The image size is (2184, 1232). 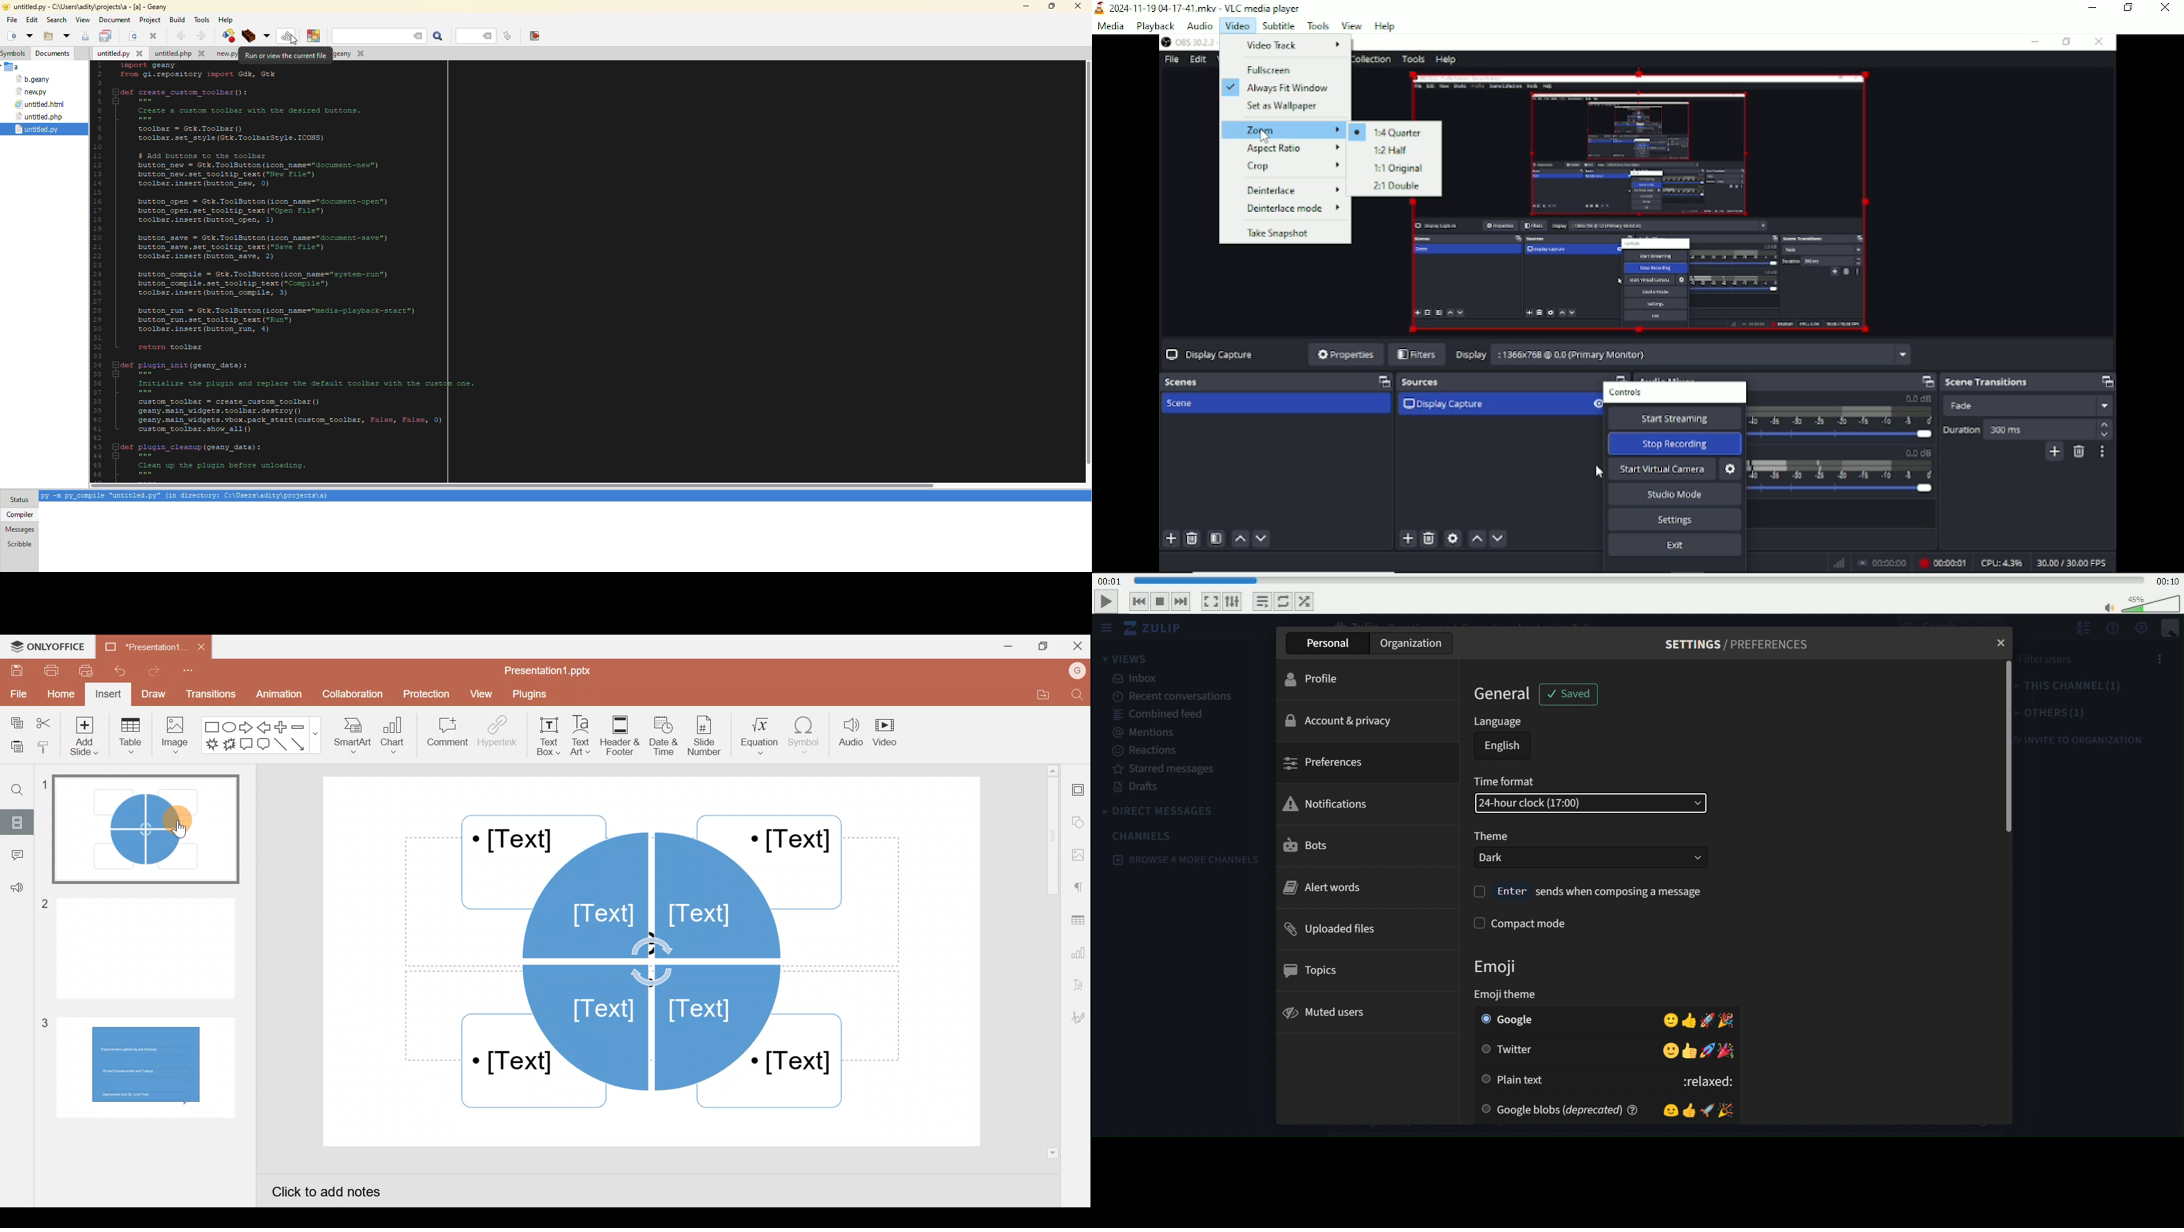 I want to click on Previous, so click(x=1139, y=601).